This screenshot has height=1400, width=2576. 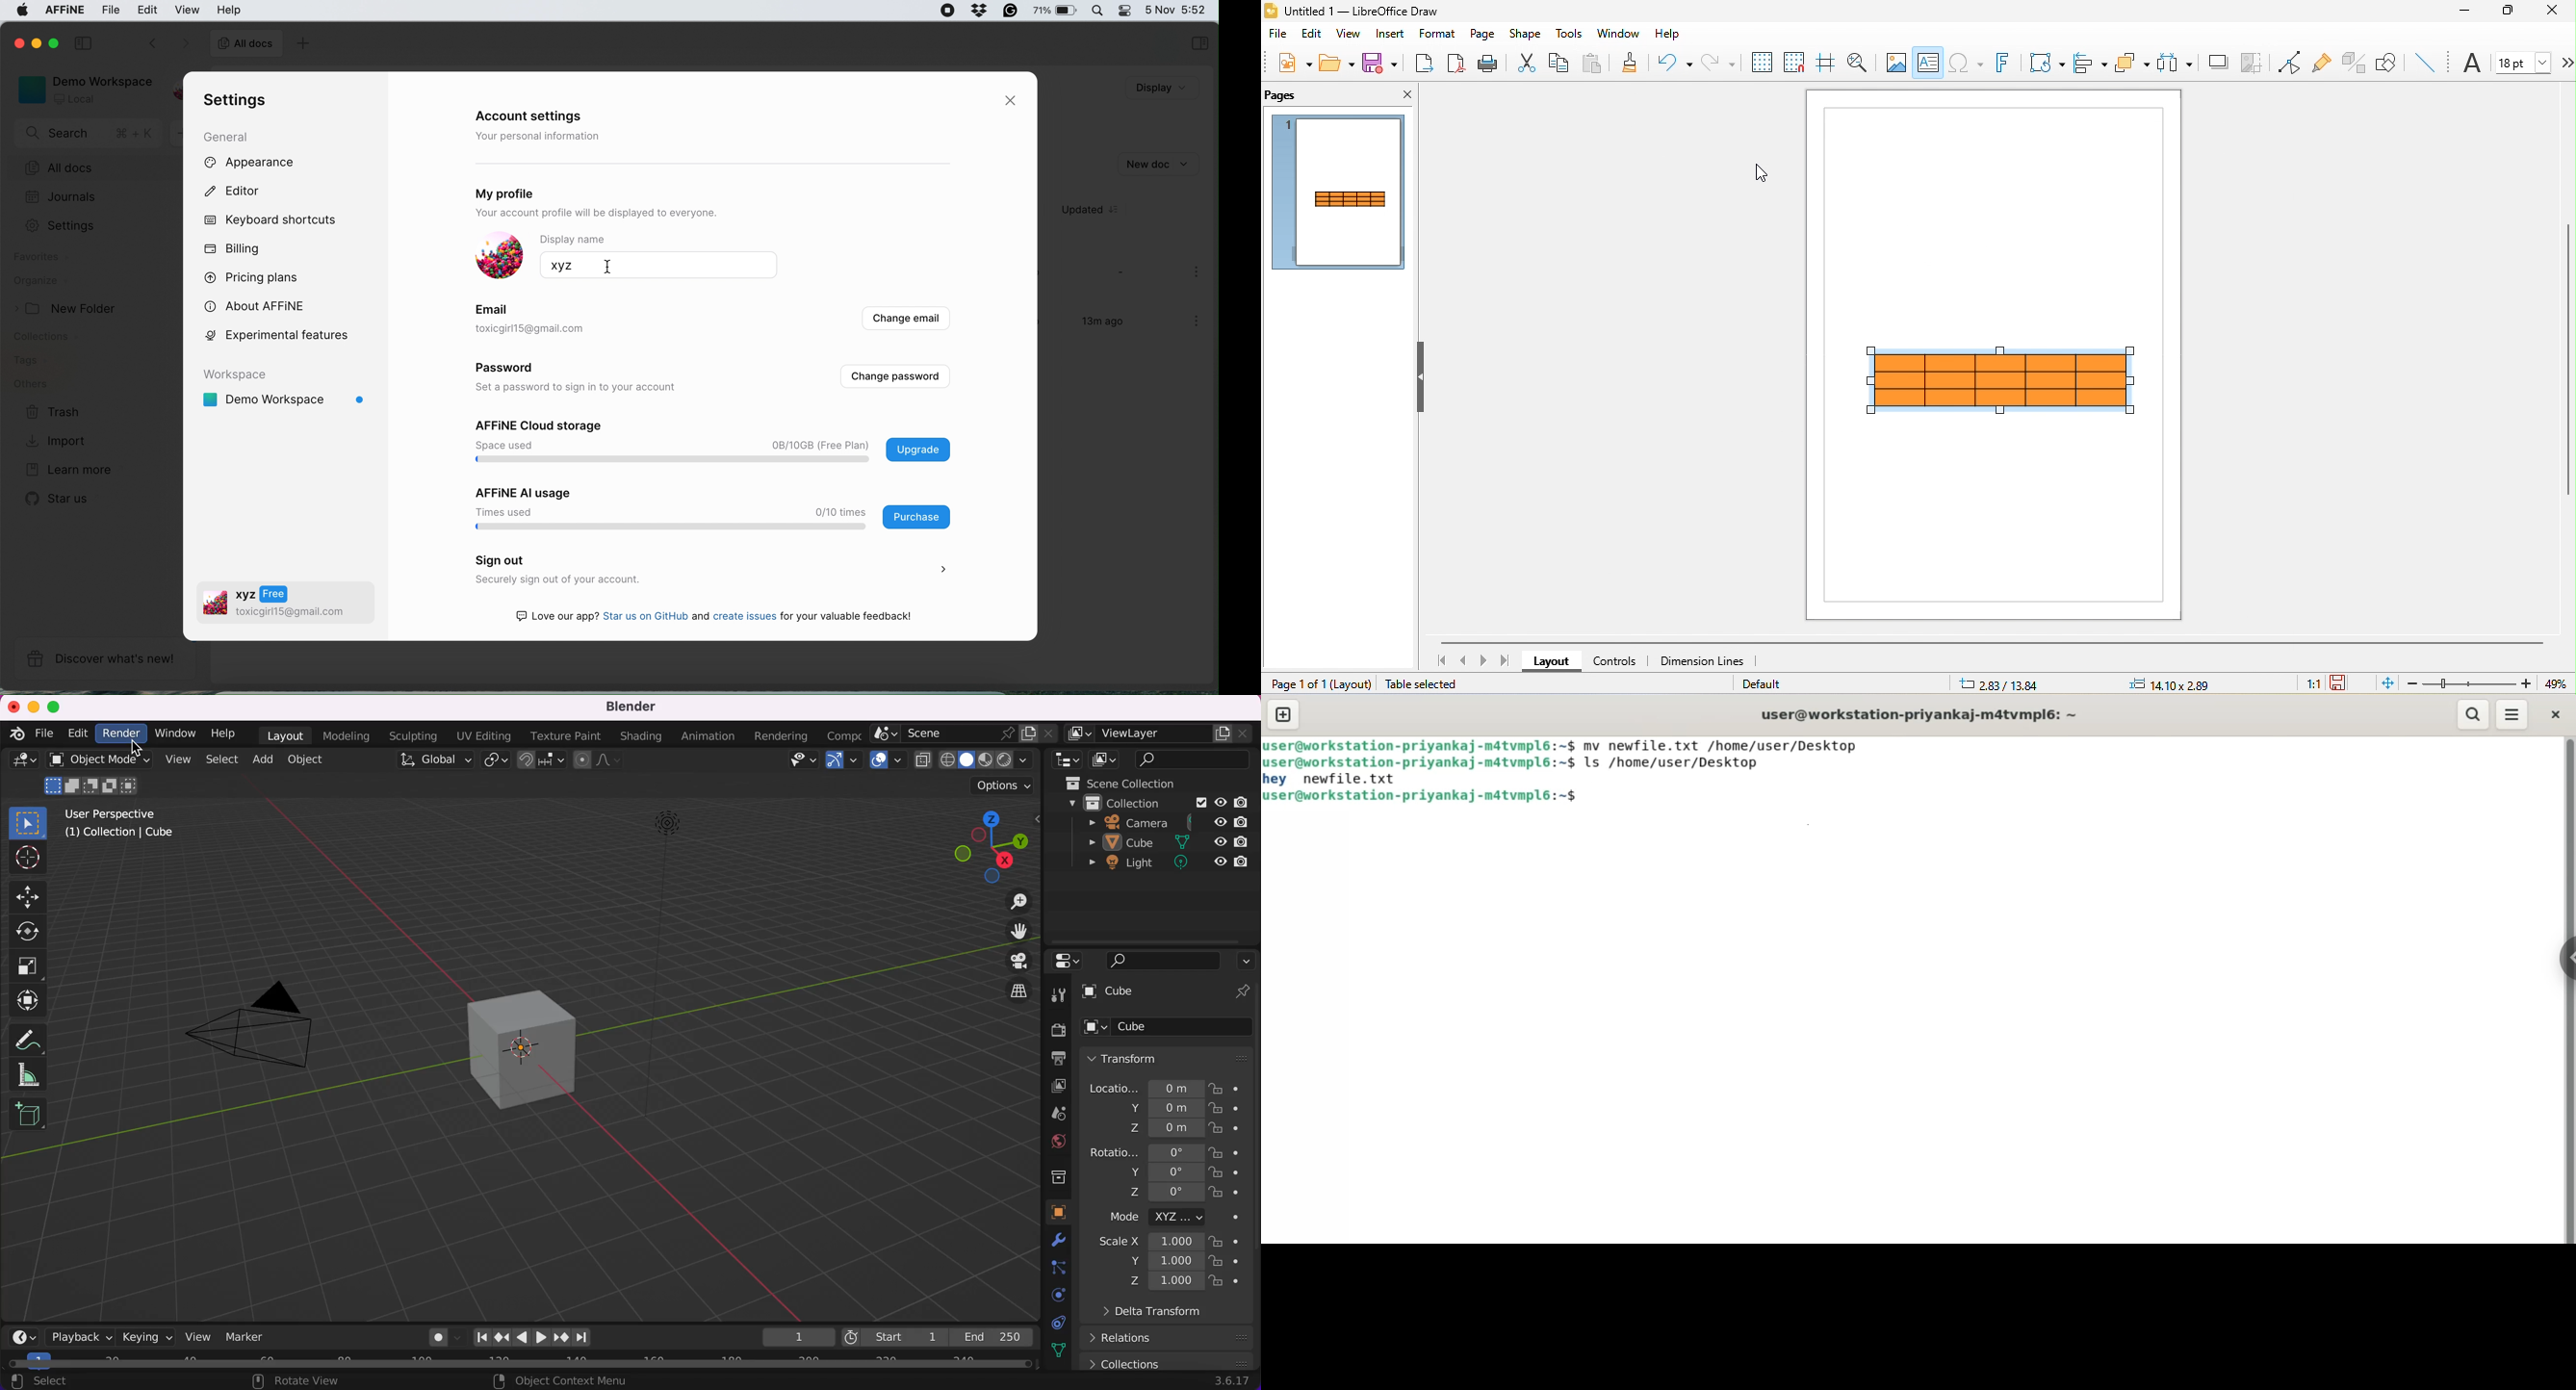 I want to click on affine, so click(x=63, y=11).